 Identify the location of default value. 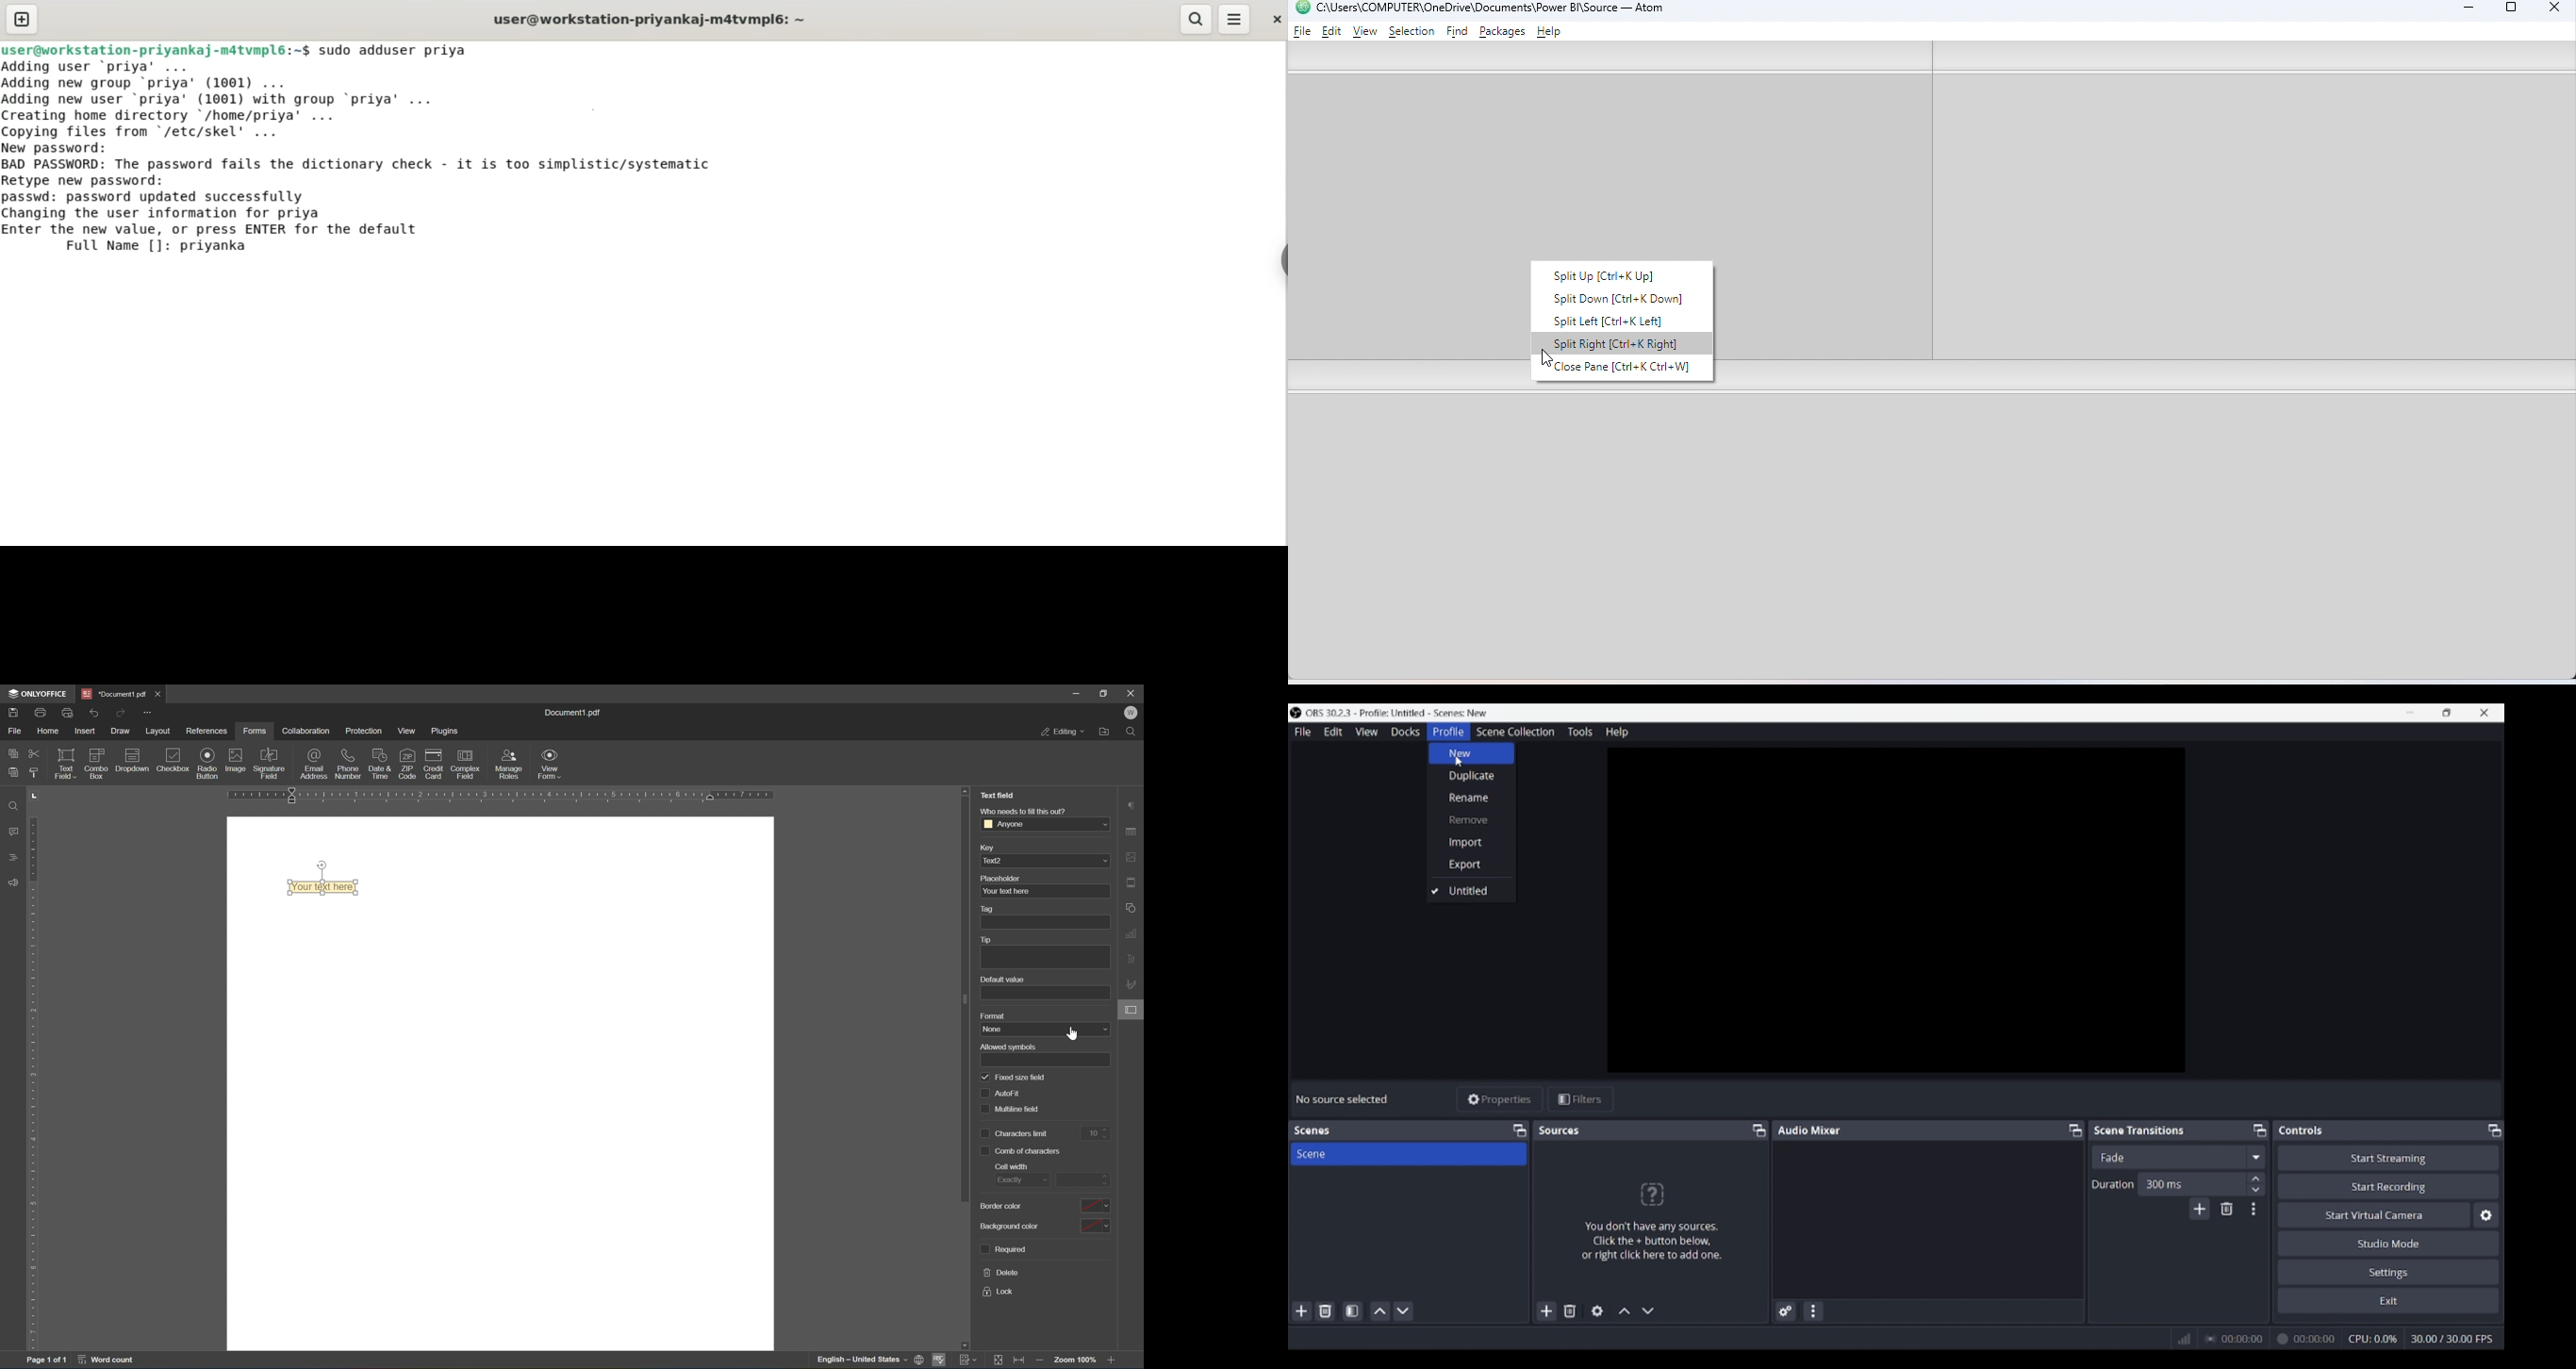
(1004, 979).